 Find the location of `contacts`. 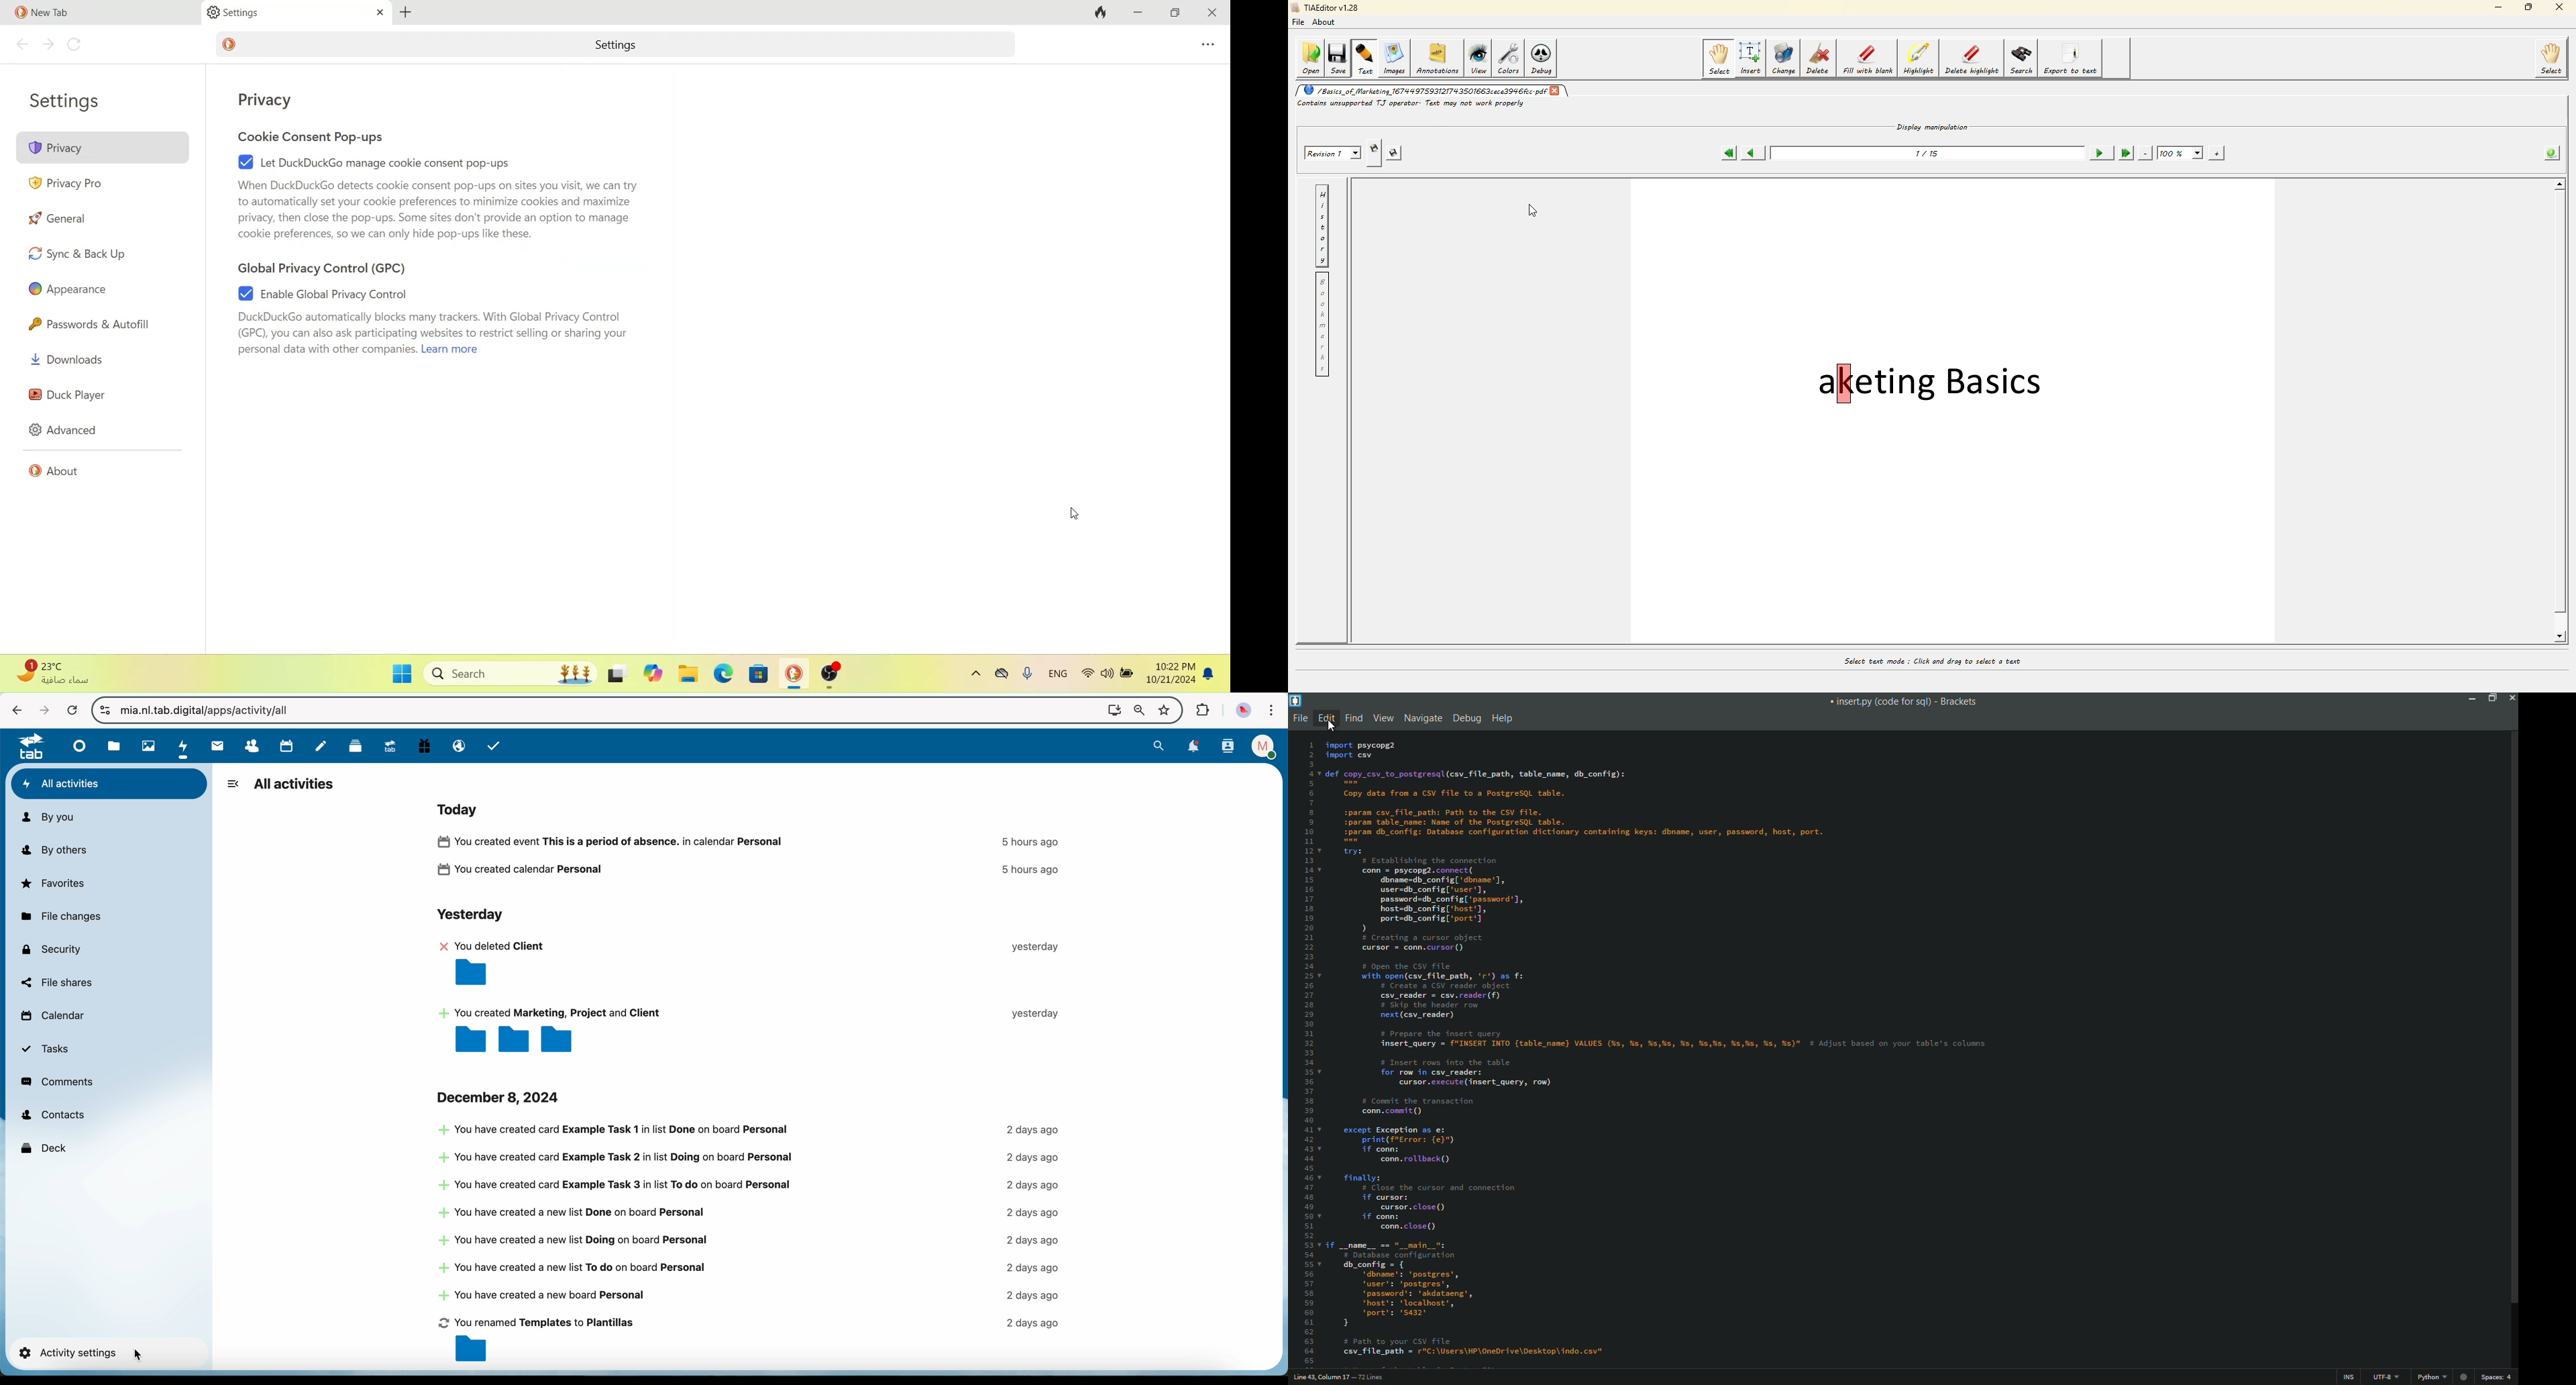

contacts is located at coordinates (246, 746).